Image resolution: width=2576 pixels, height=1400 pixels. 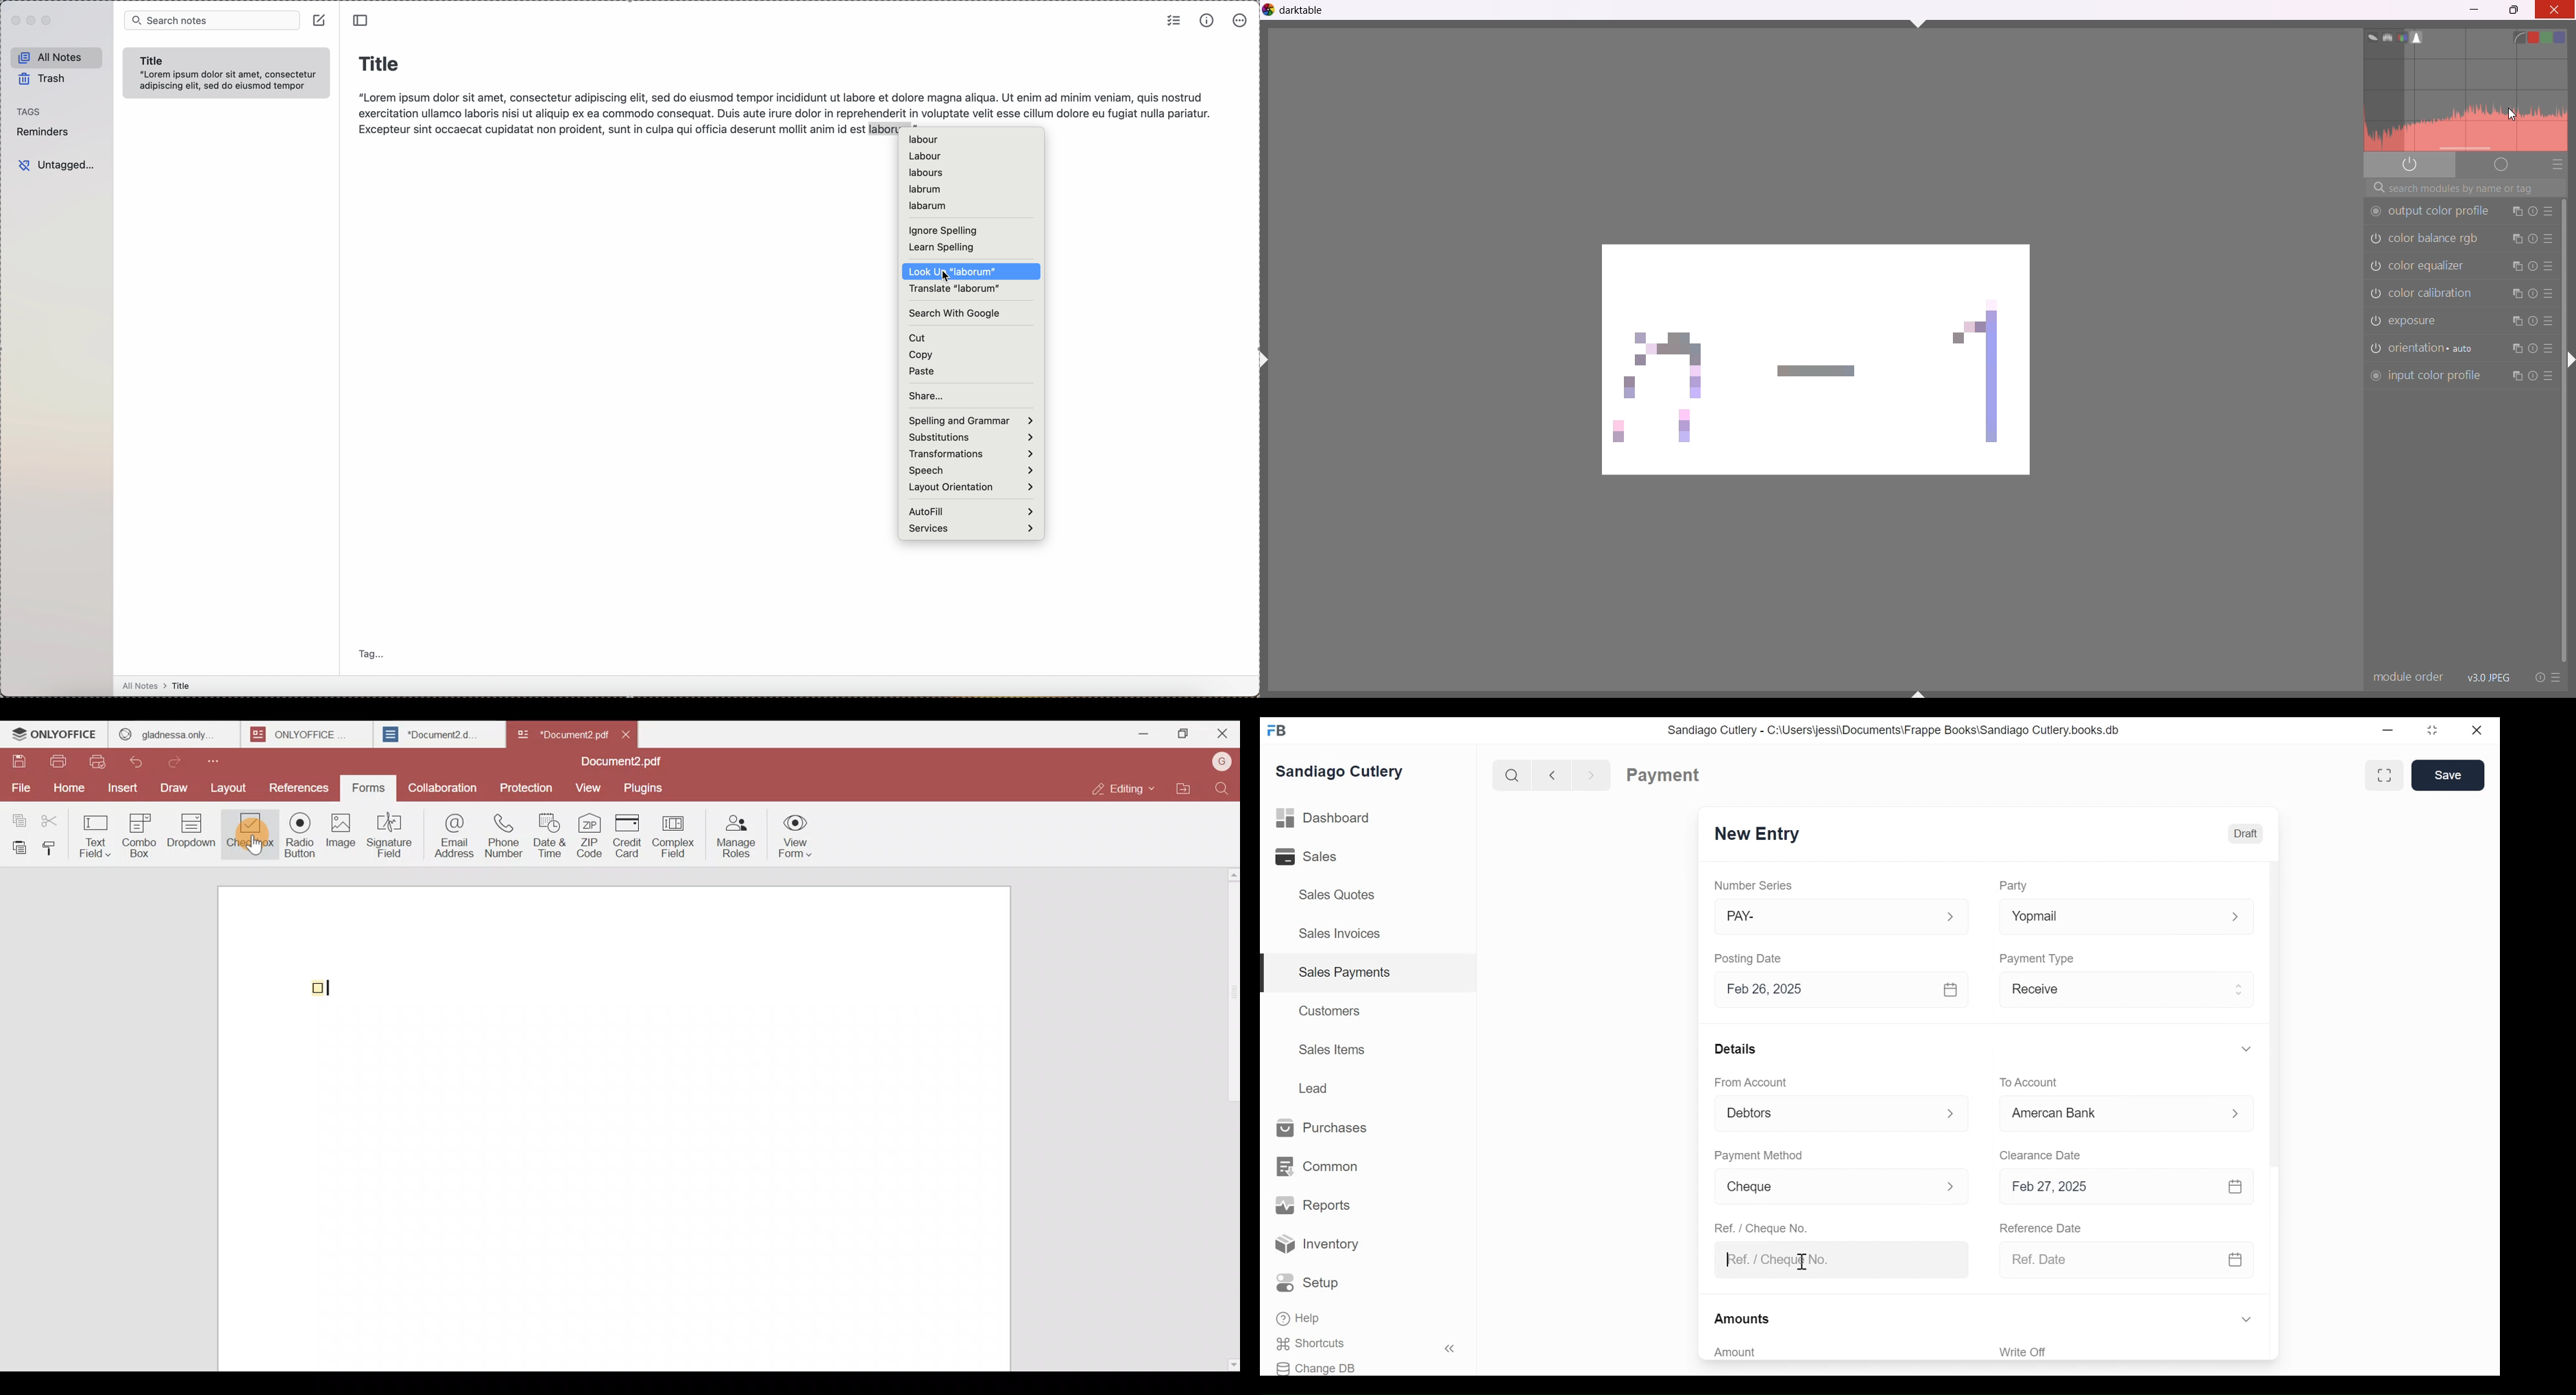 What do you see at coordinates (2389, 773) in the screenshot?
I see `Toggle form and full width ` at bounding box center [2389, 773].